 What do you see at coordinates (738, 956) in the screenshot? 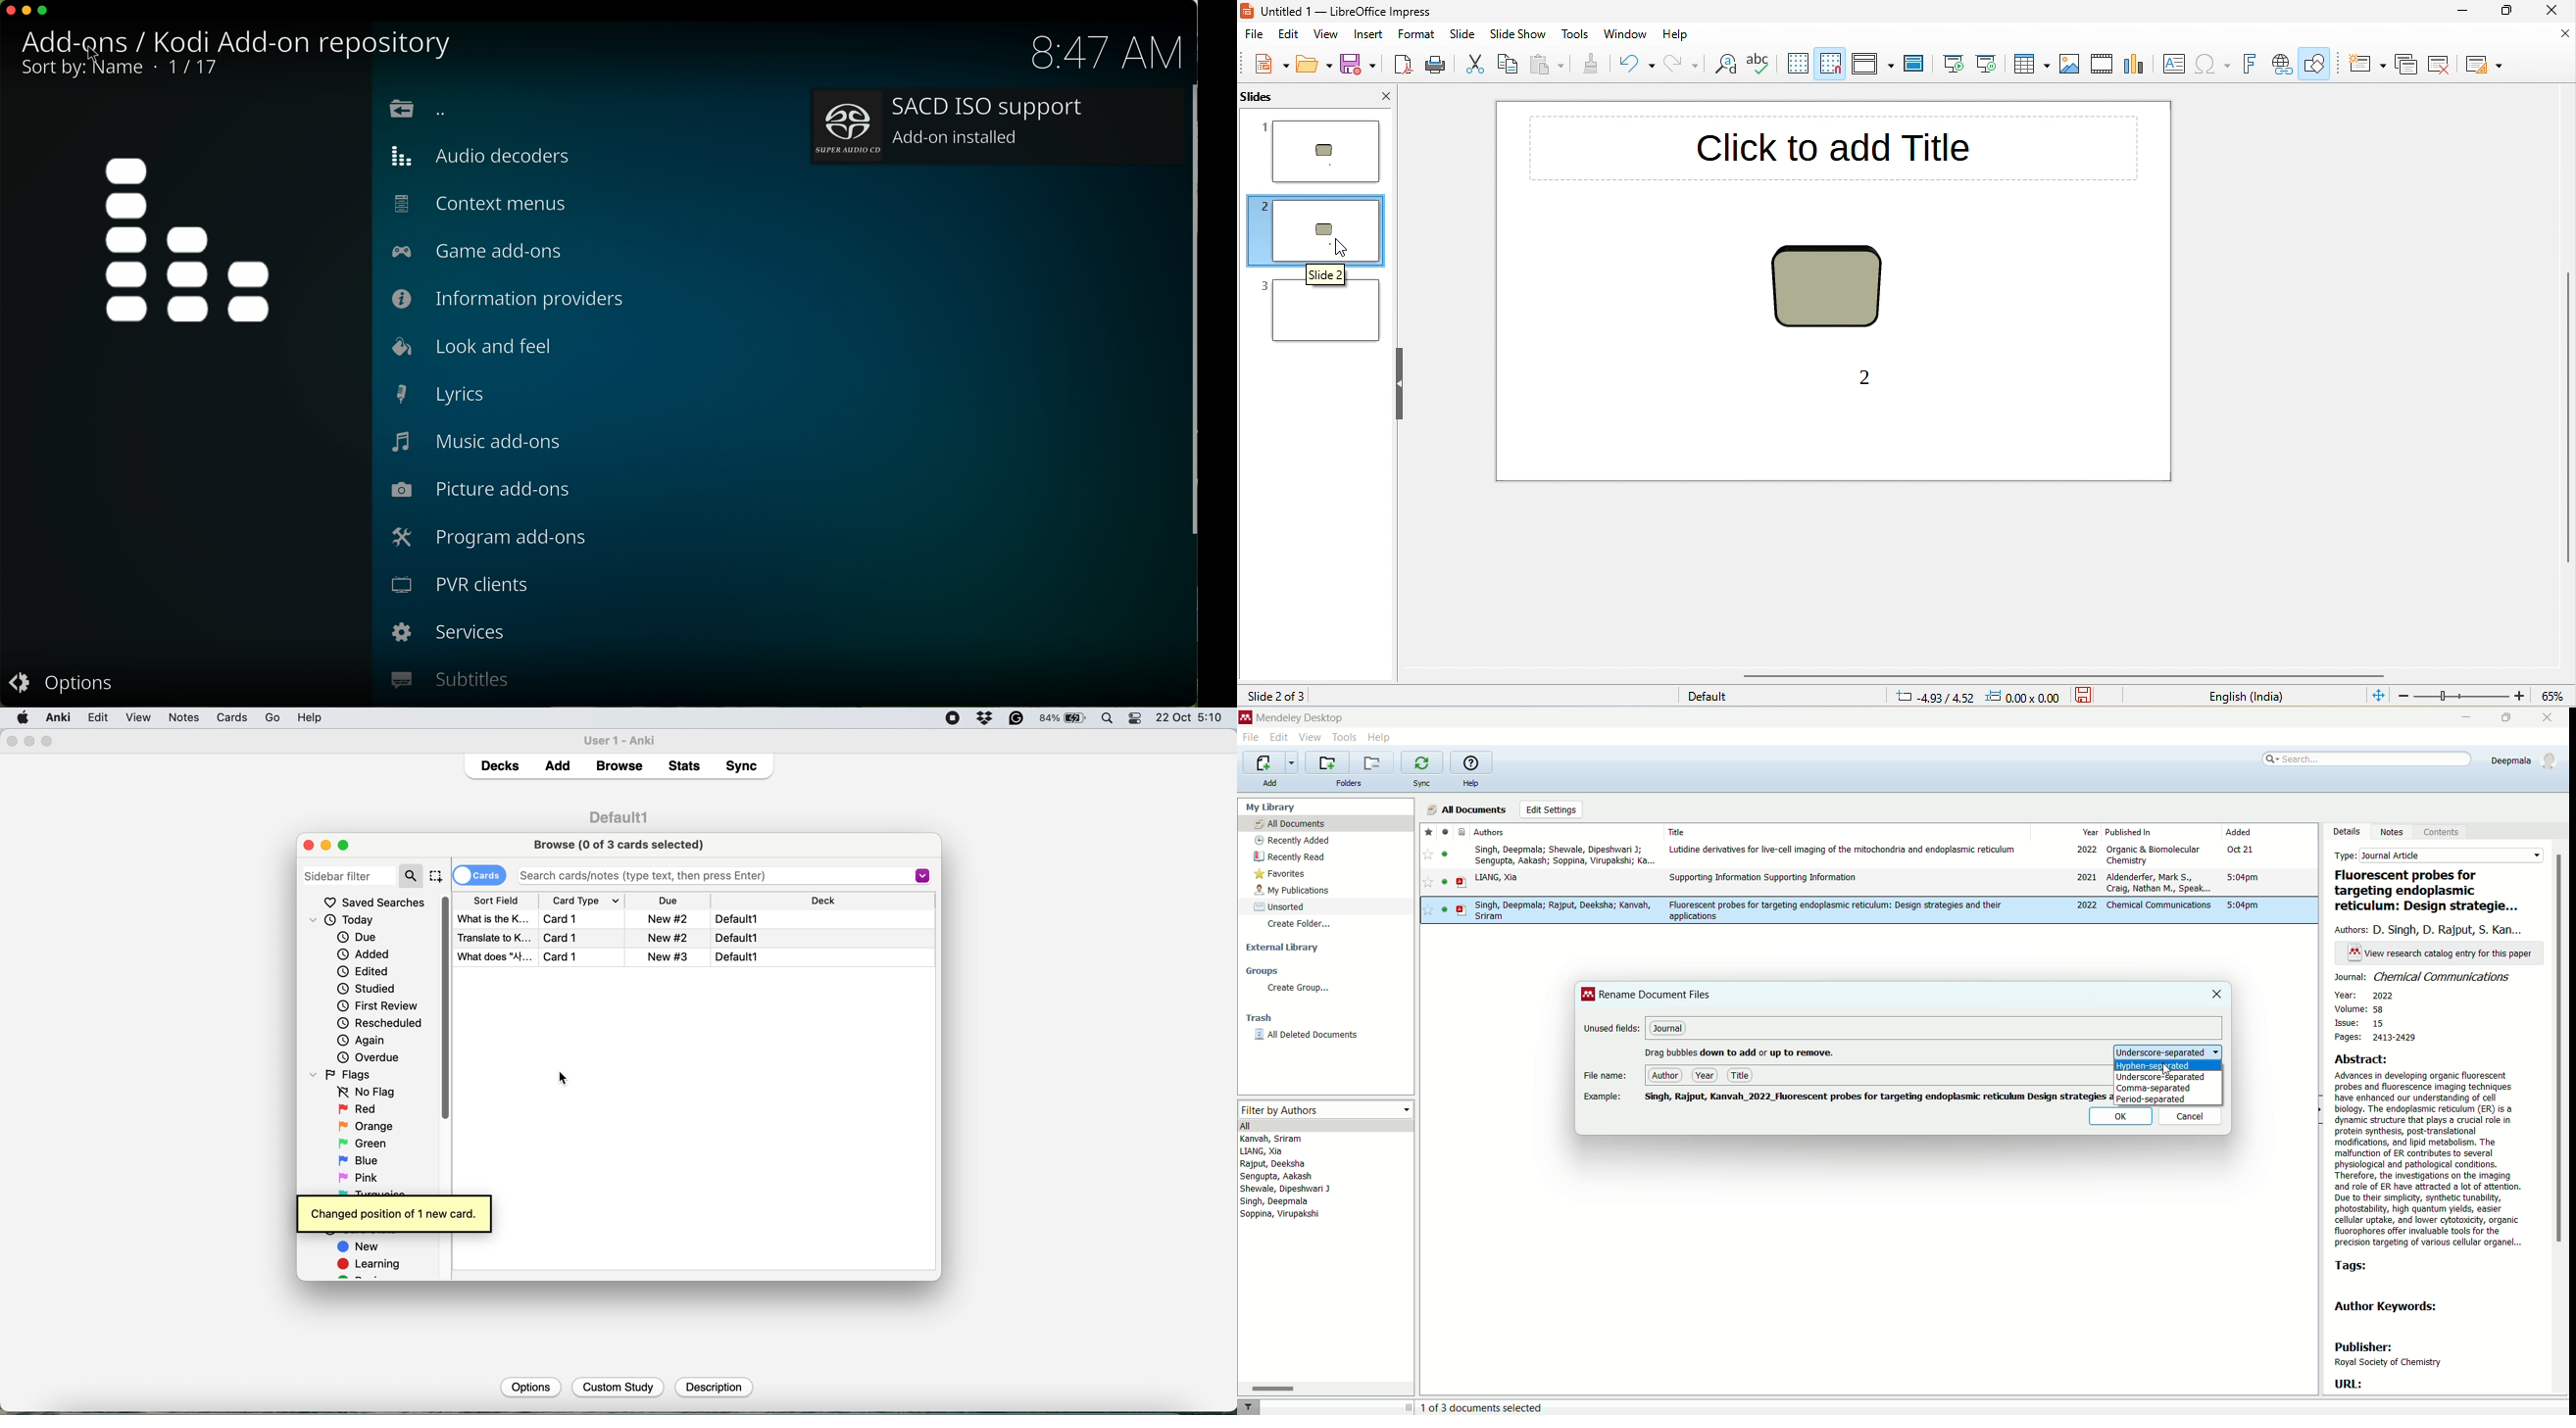
I see `Default1` at bounding box center [738, 956].